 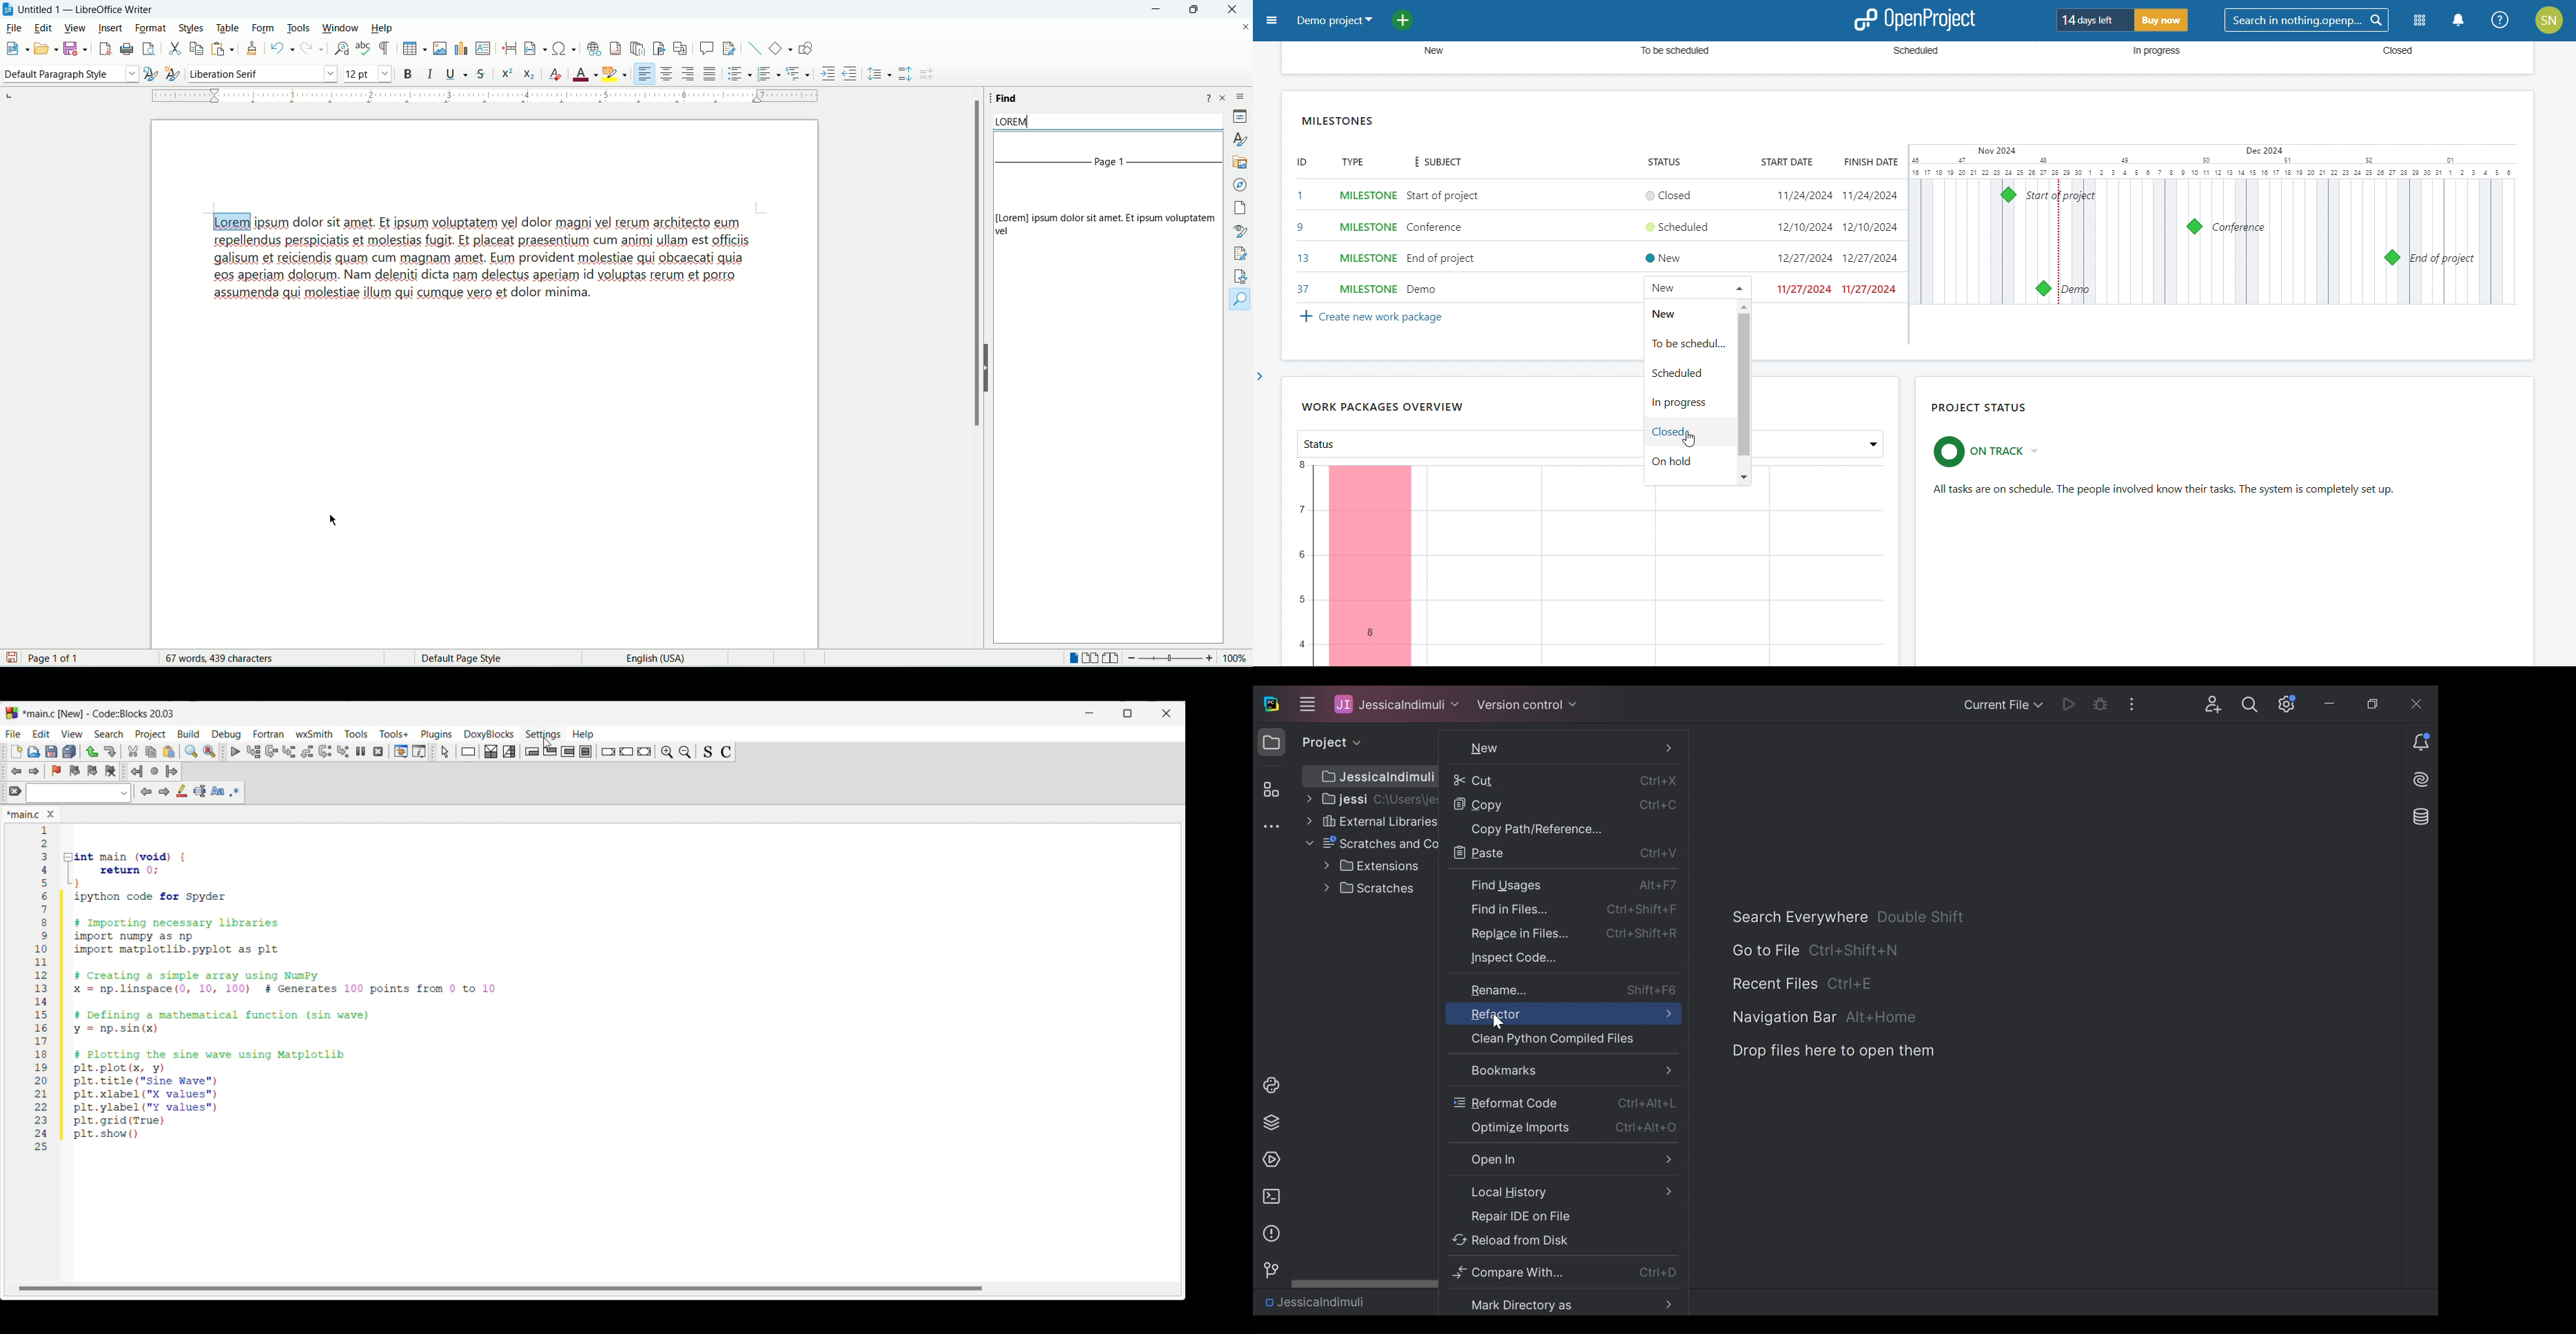 I want to click on Minimize , so click(x=1090, y=713).